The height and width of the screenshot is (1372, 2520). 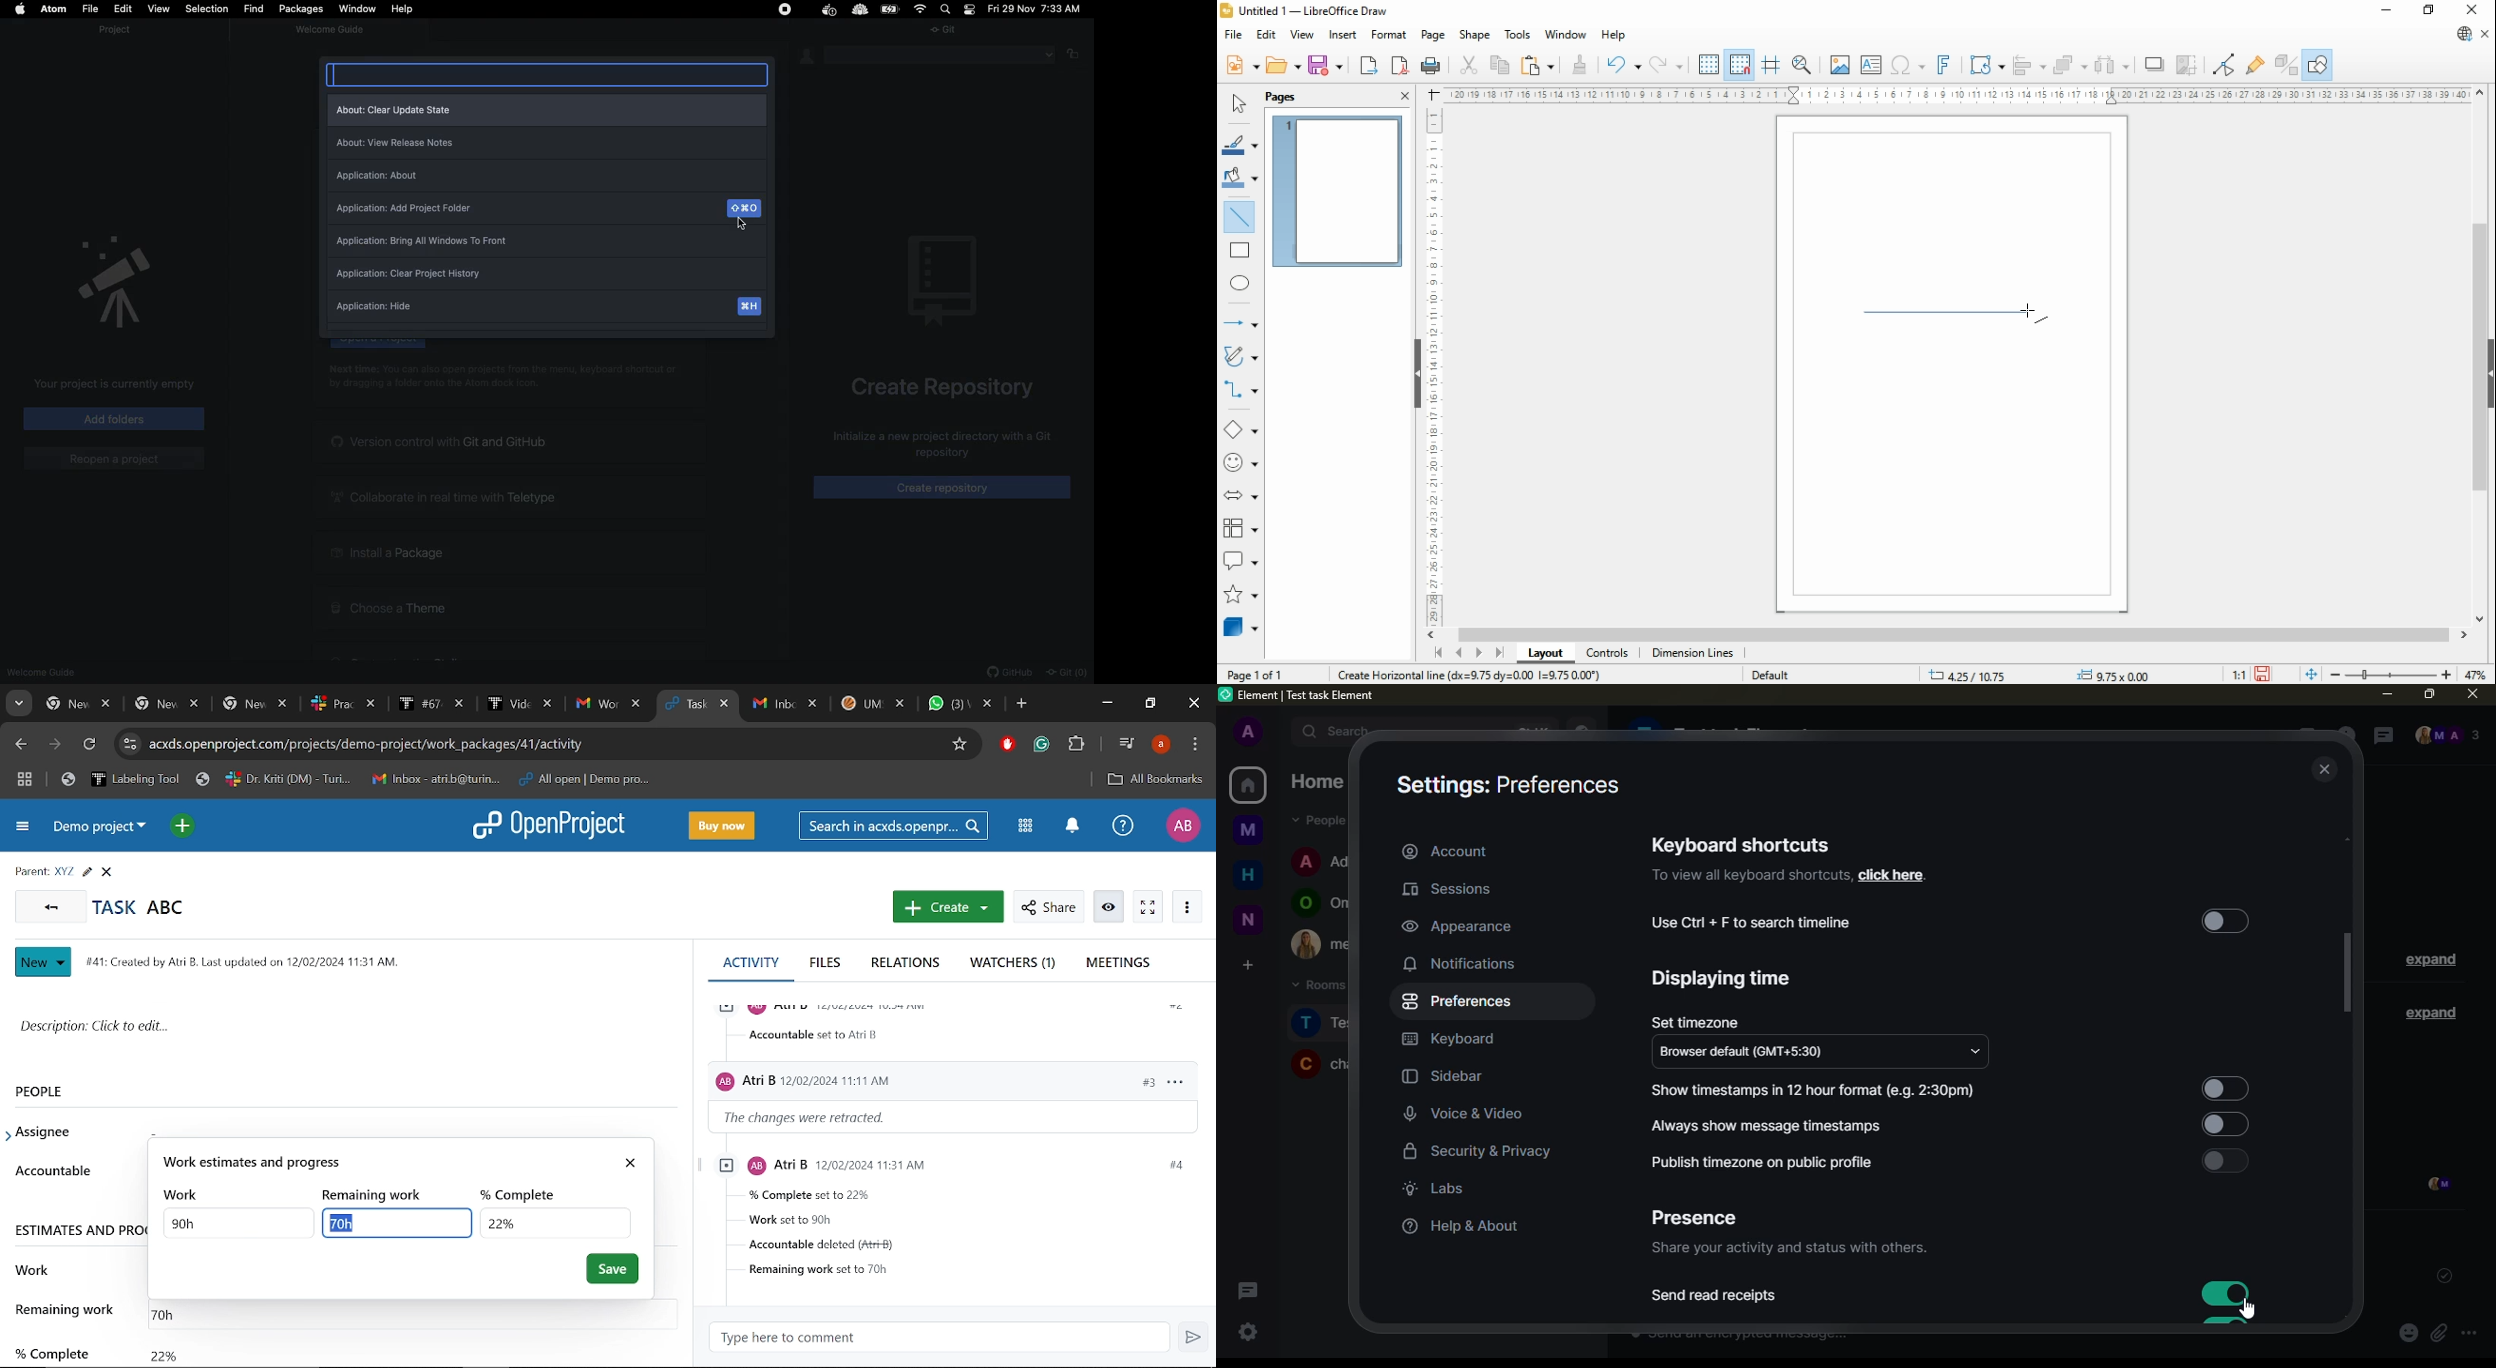 What do you see at coordinates (255, 8) in the screenshot?
I see `Find` at bounding box center [255, 8].